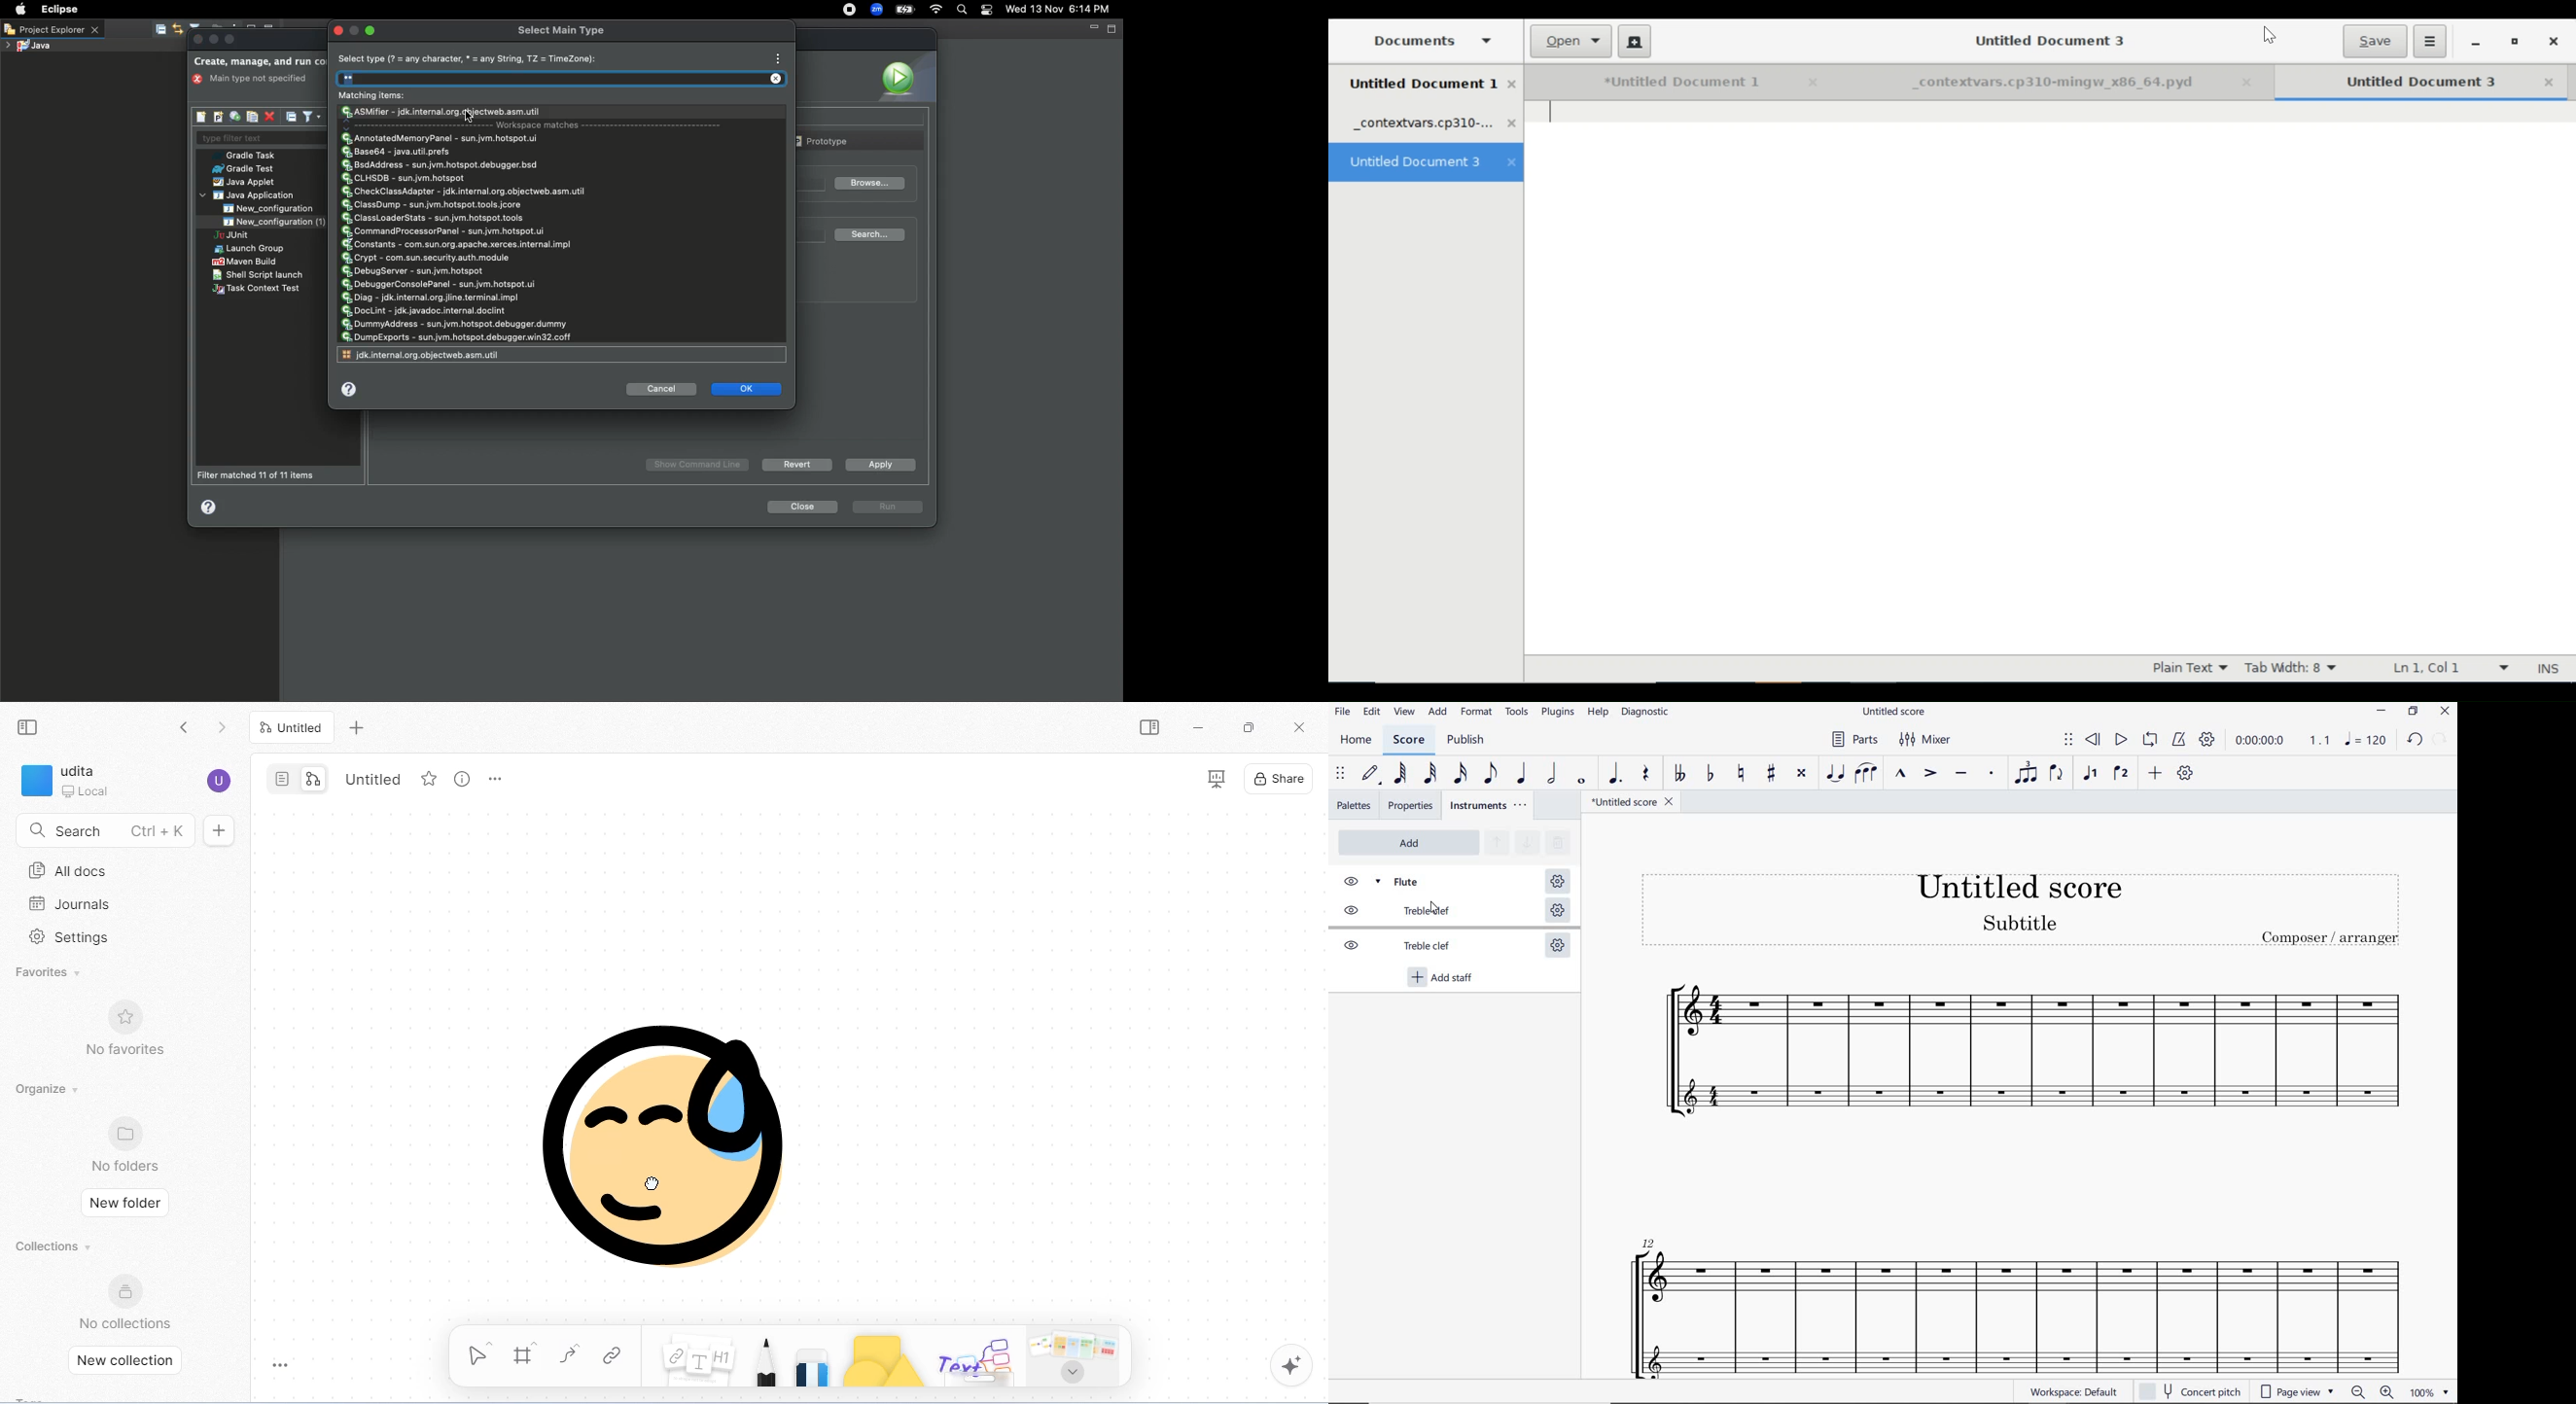  I want to click on Constants - com.sun.org.apache.xerces.internal.impl, so click(456, 245).